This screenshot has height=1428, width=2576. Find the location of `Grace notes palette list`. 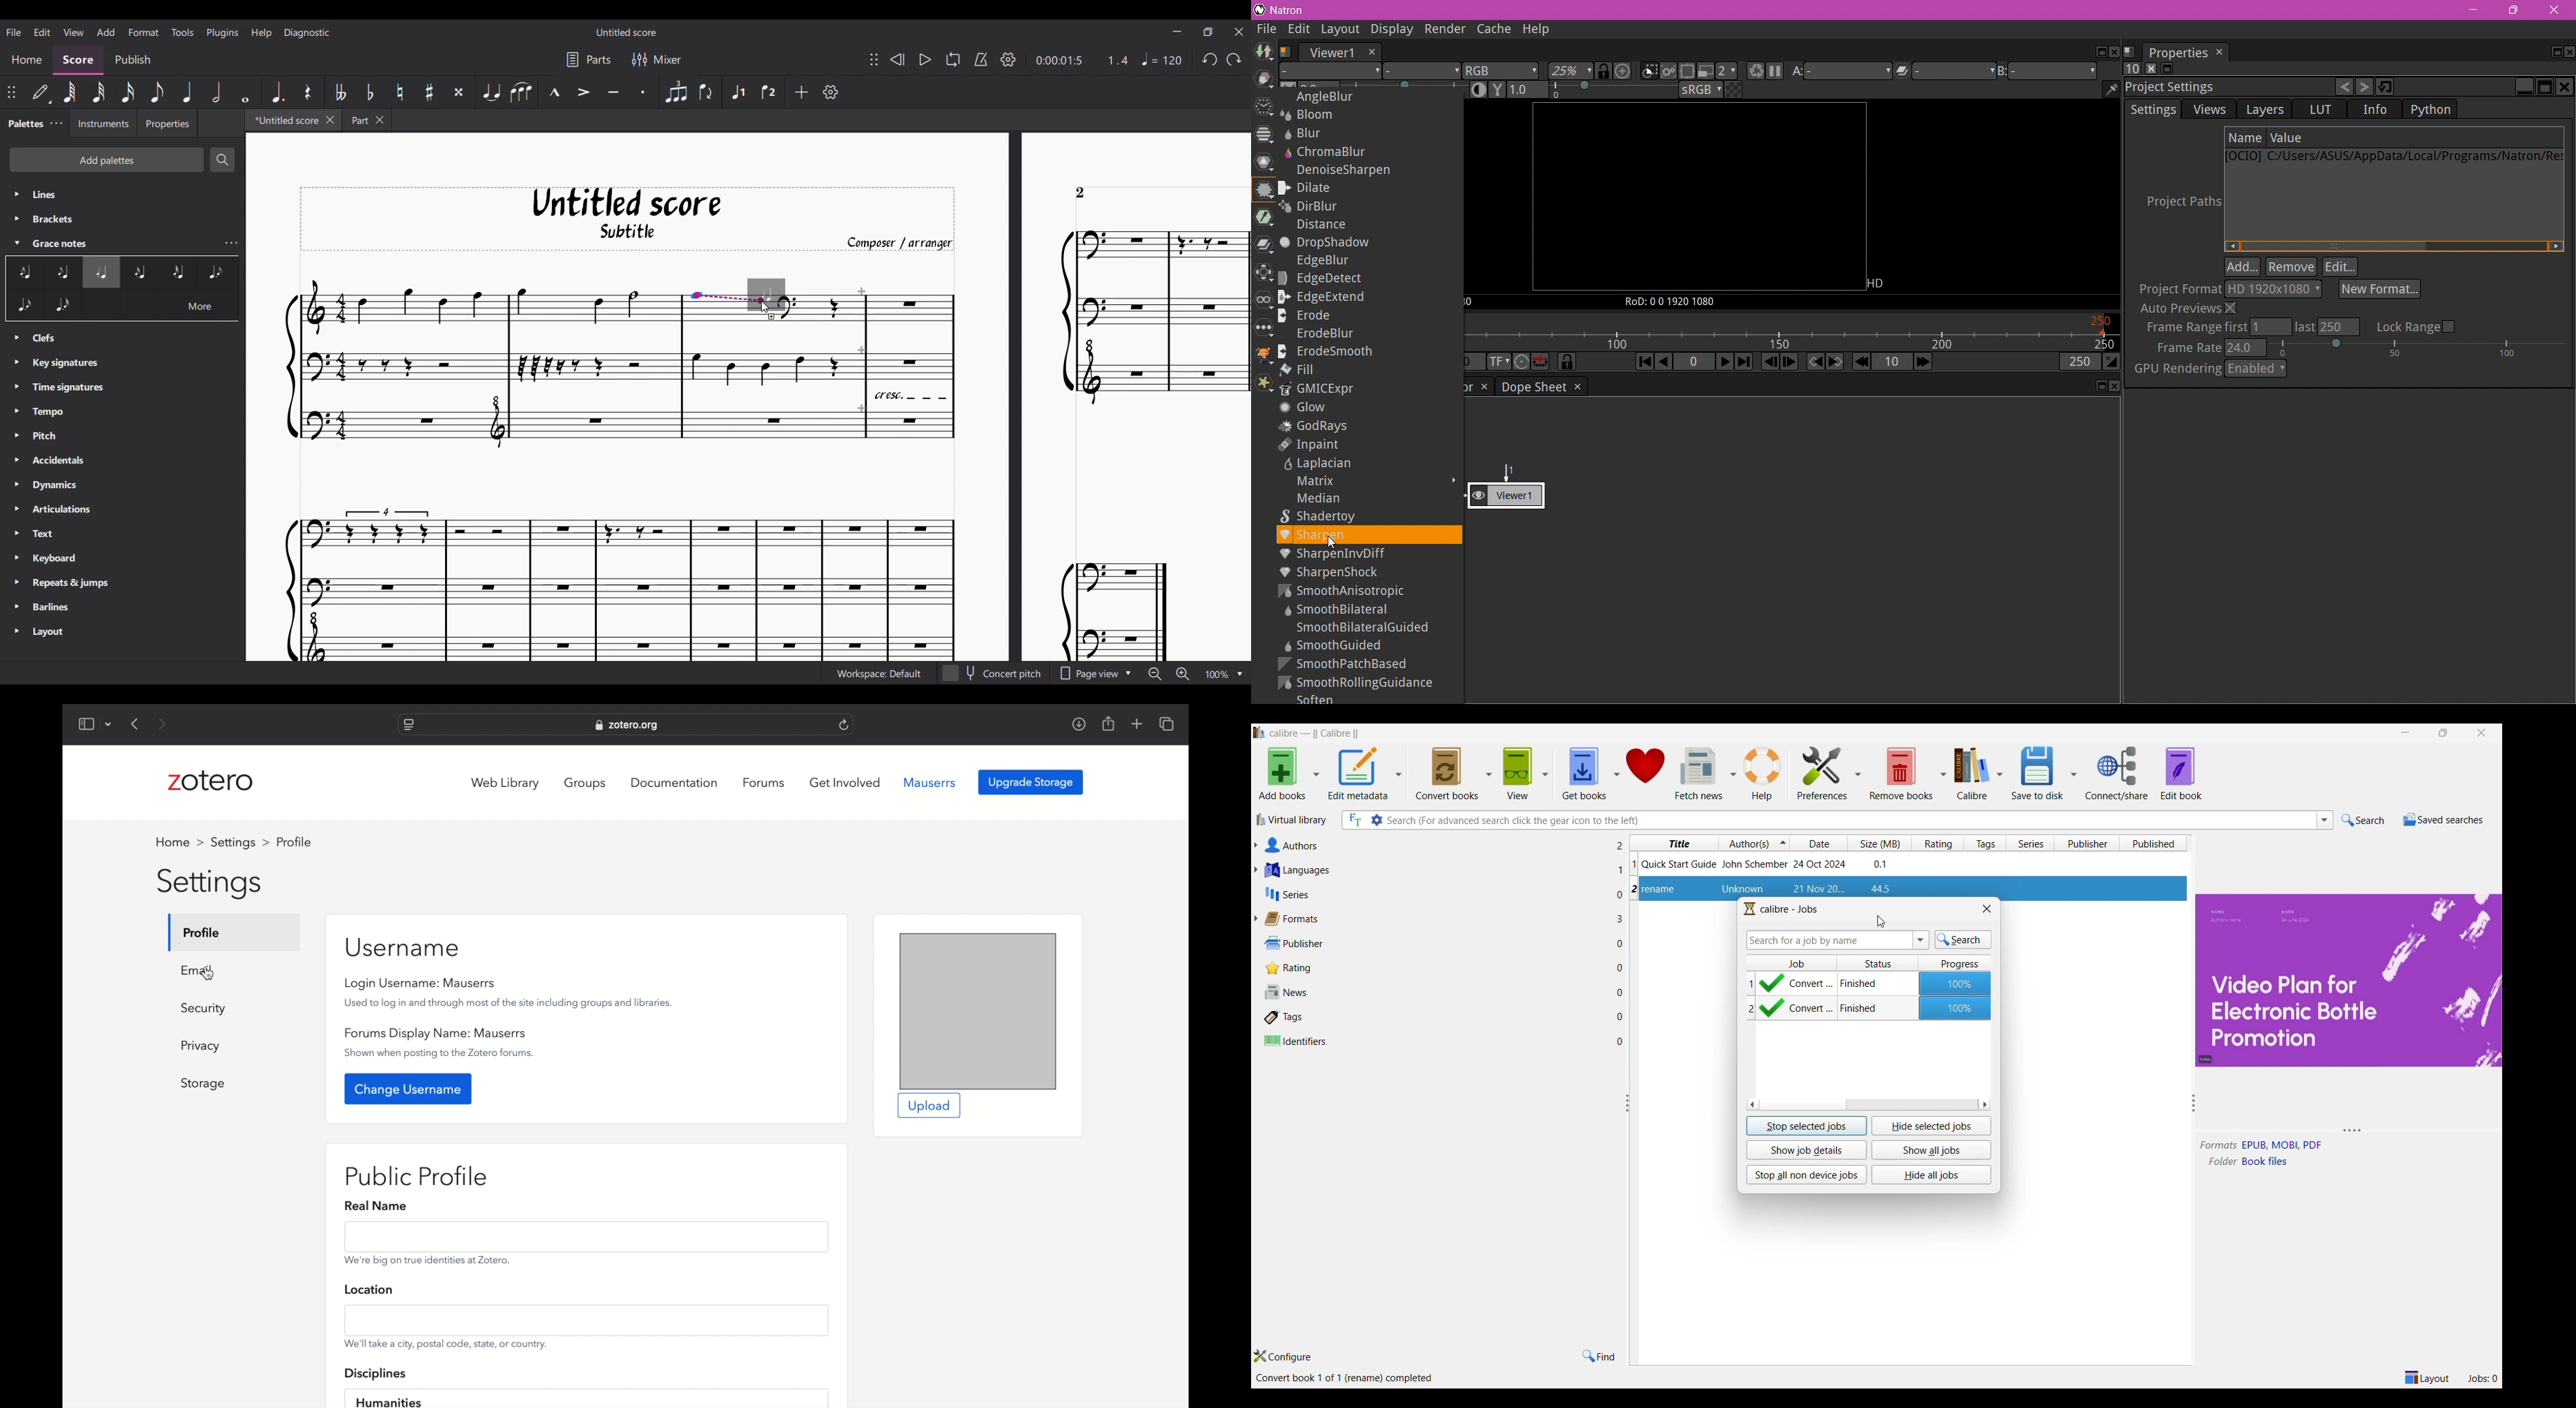

Grace notes palette list is located at coordinates (231, 243).